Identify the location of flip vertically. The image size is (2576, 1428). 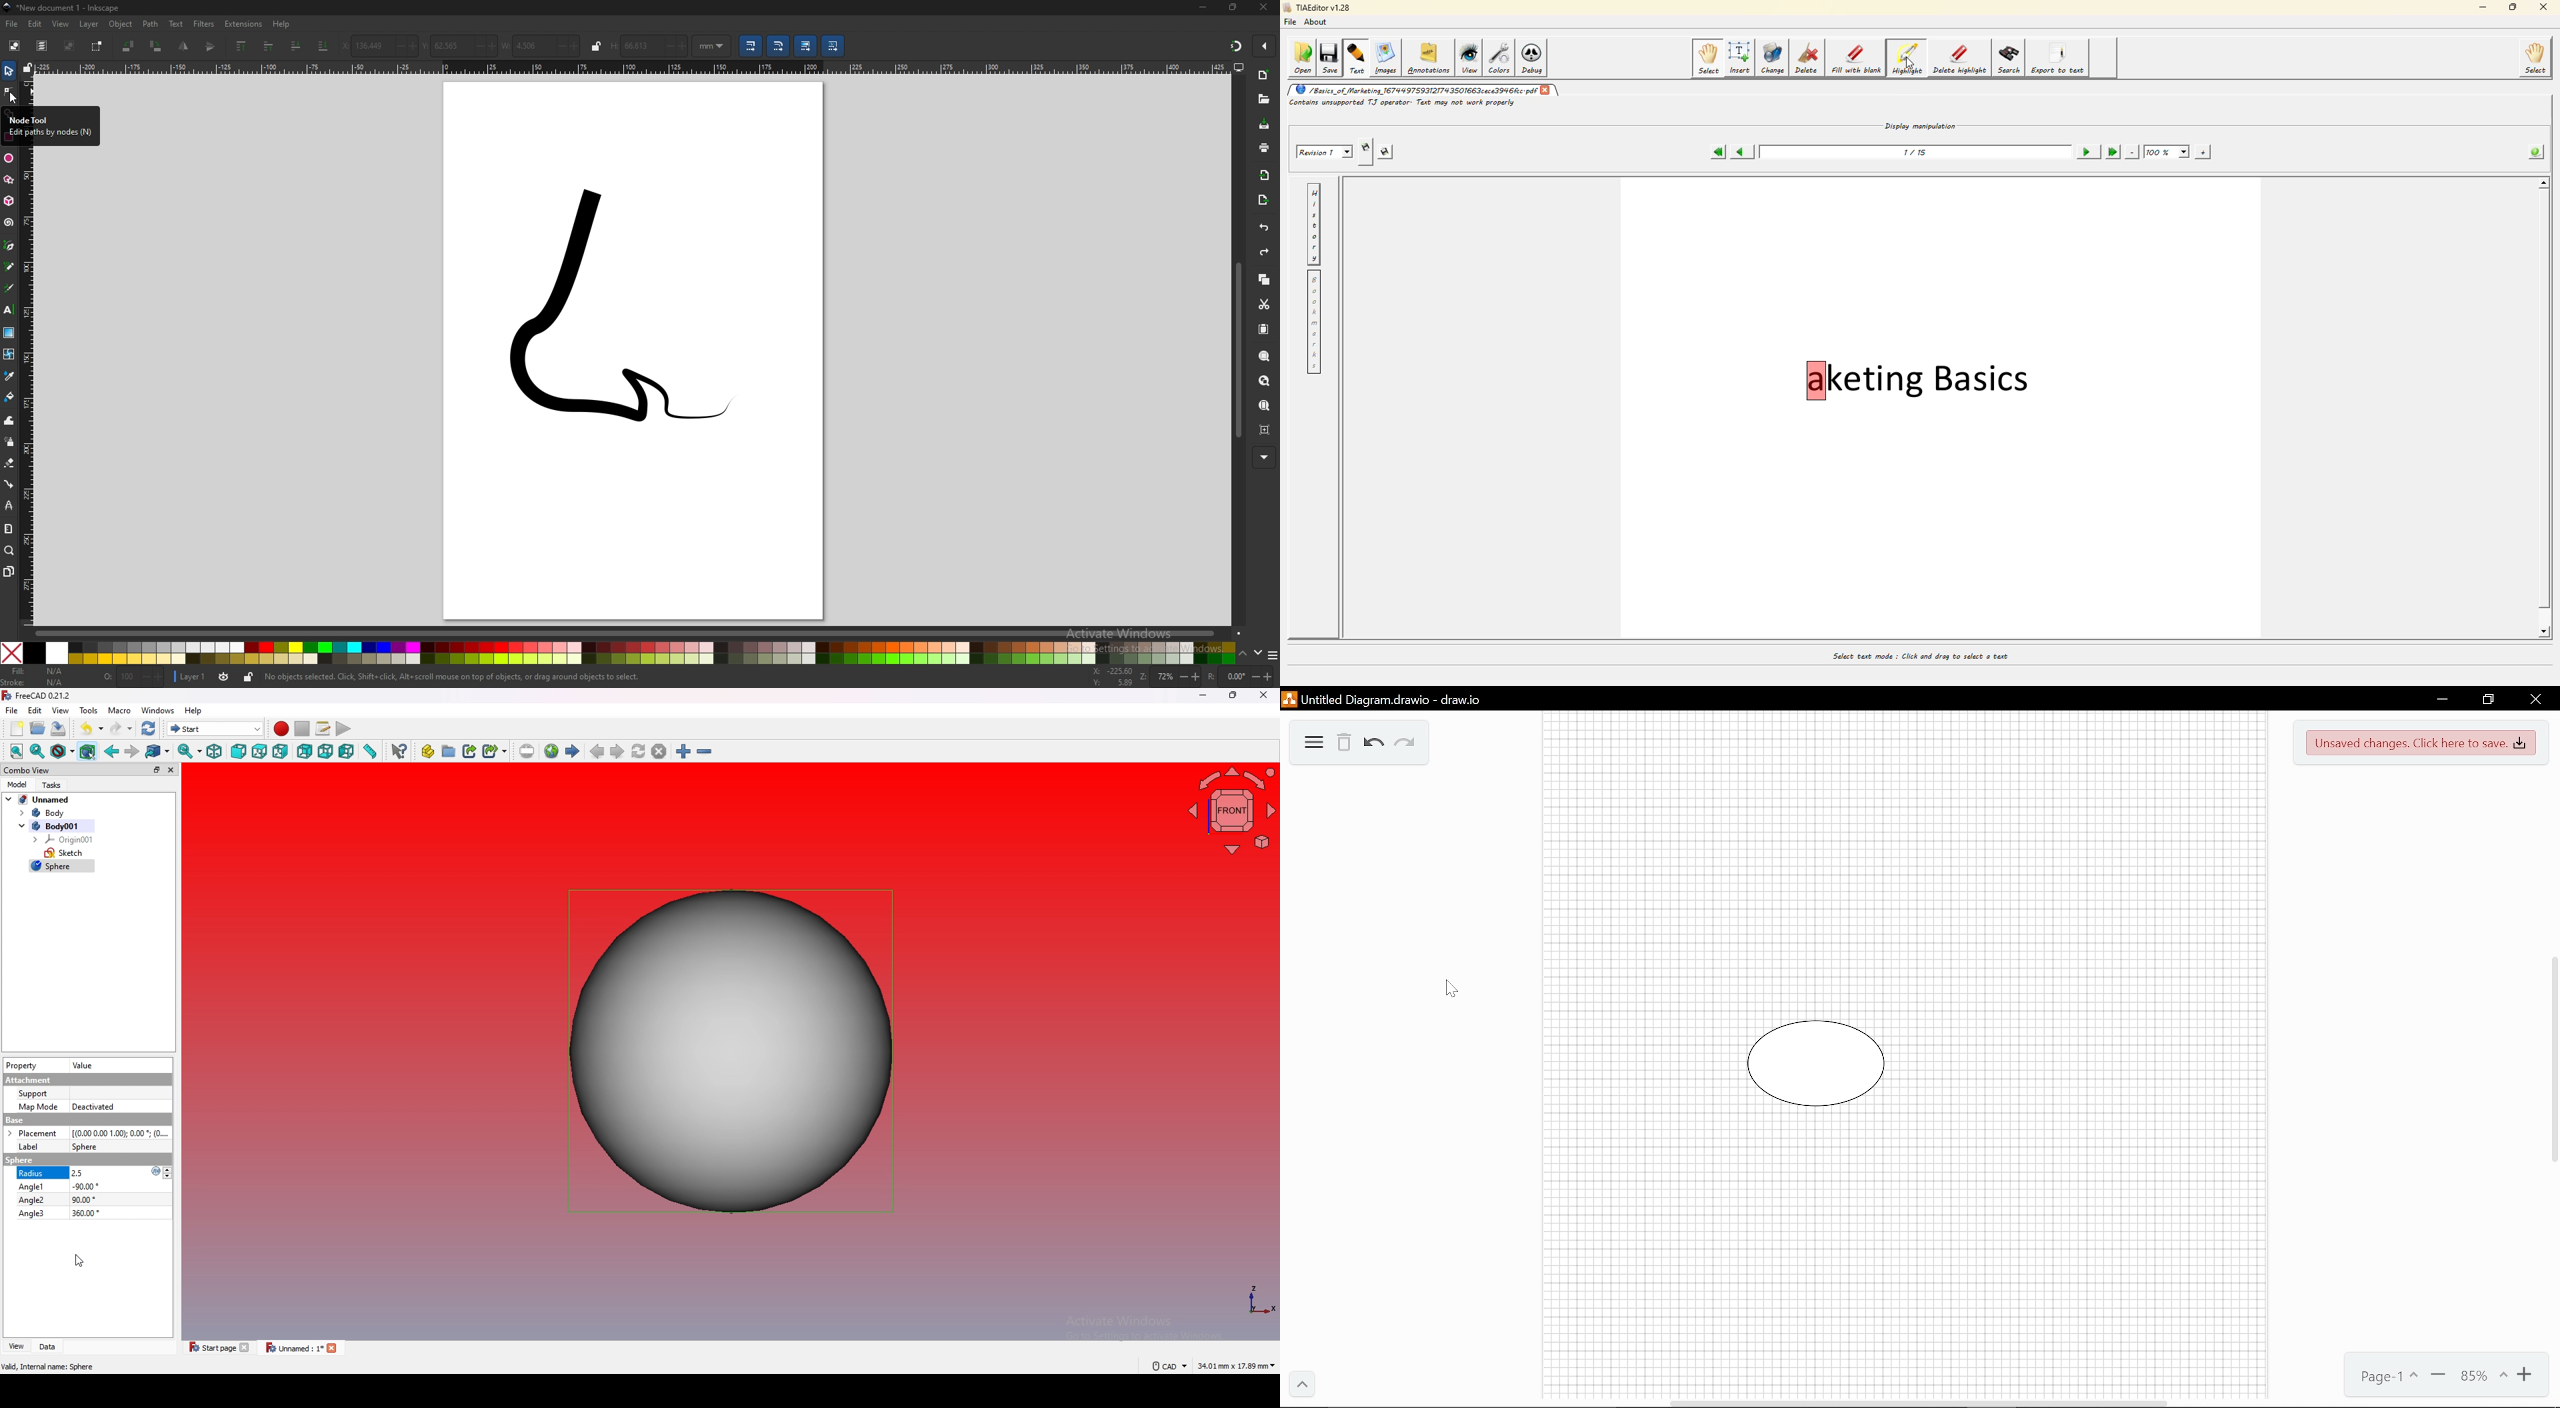
(184, 46).